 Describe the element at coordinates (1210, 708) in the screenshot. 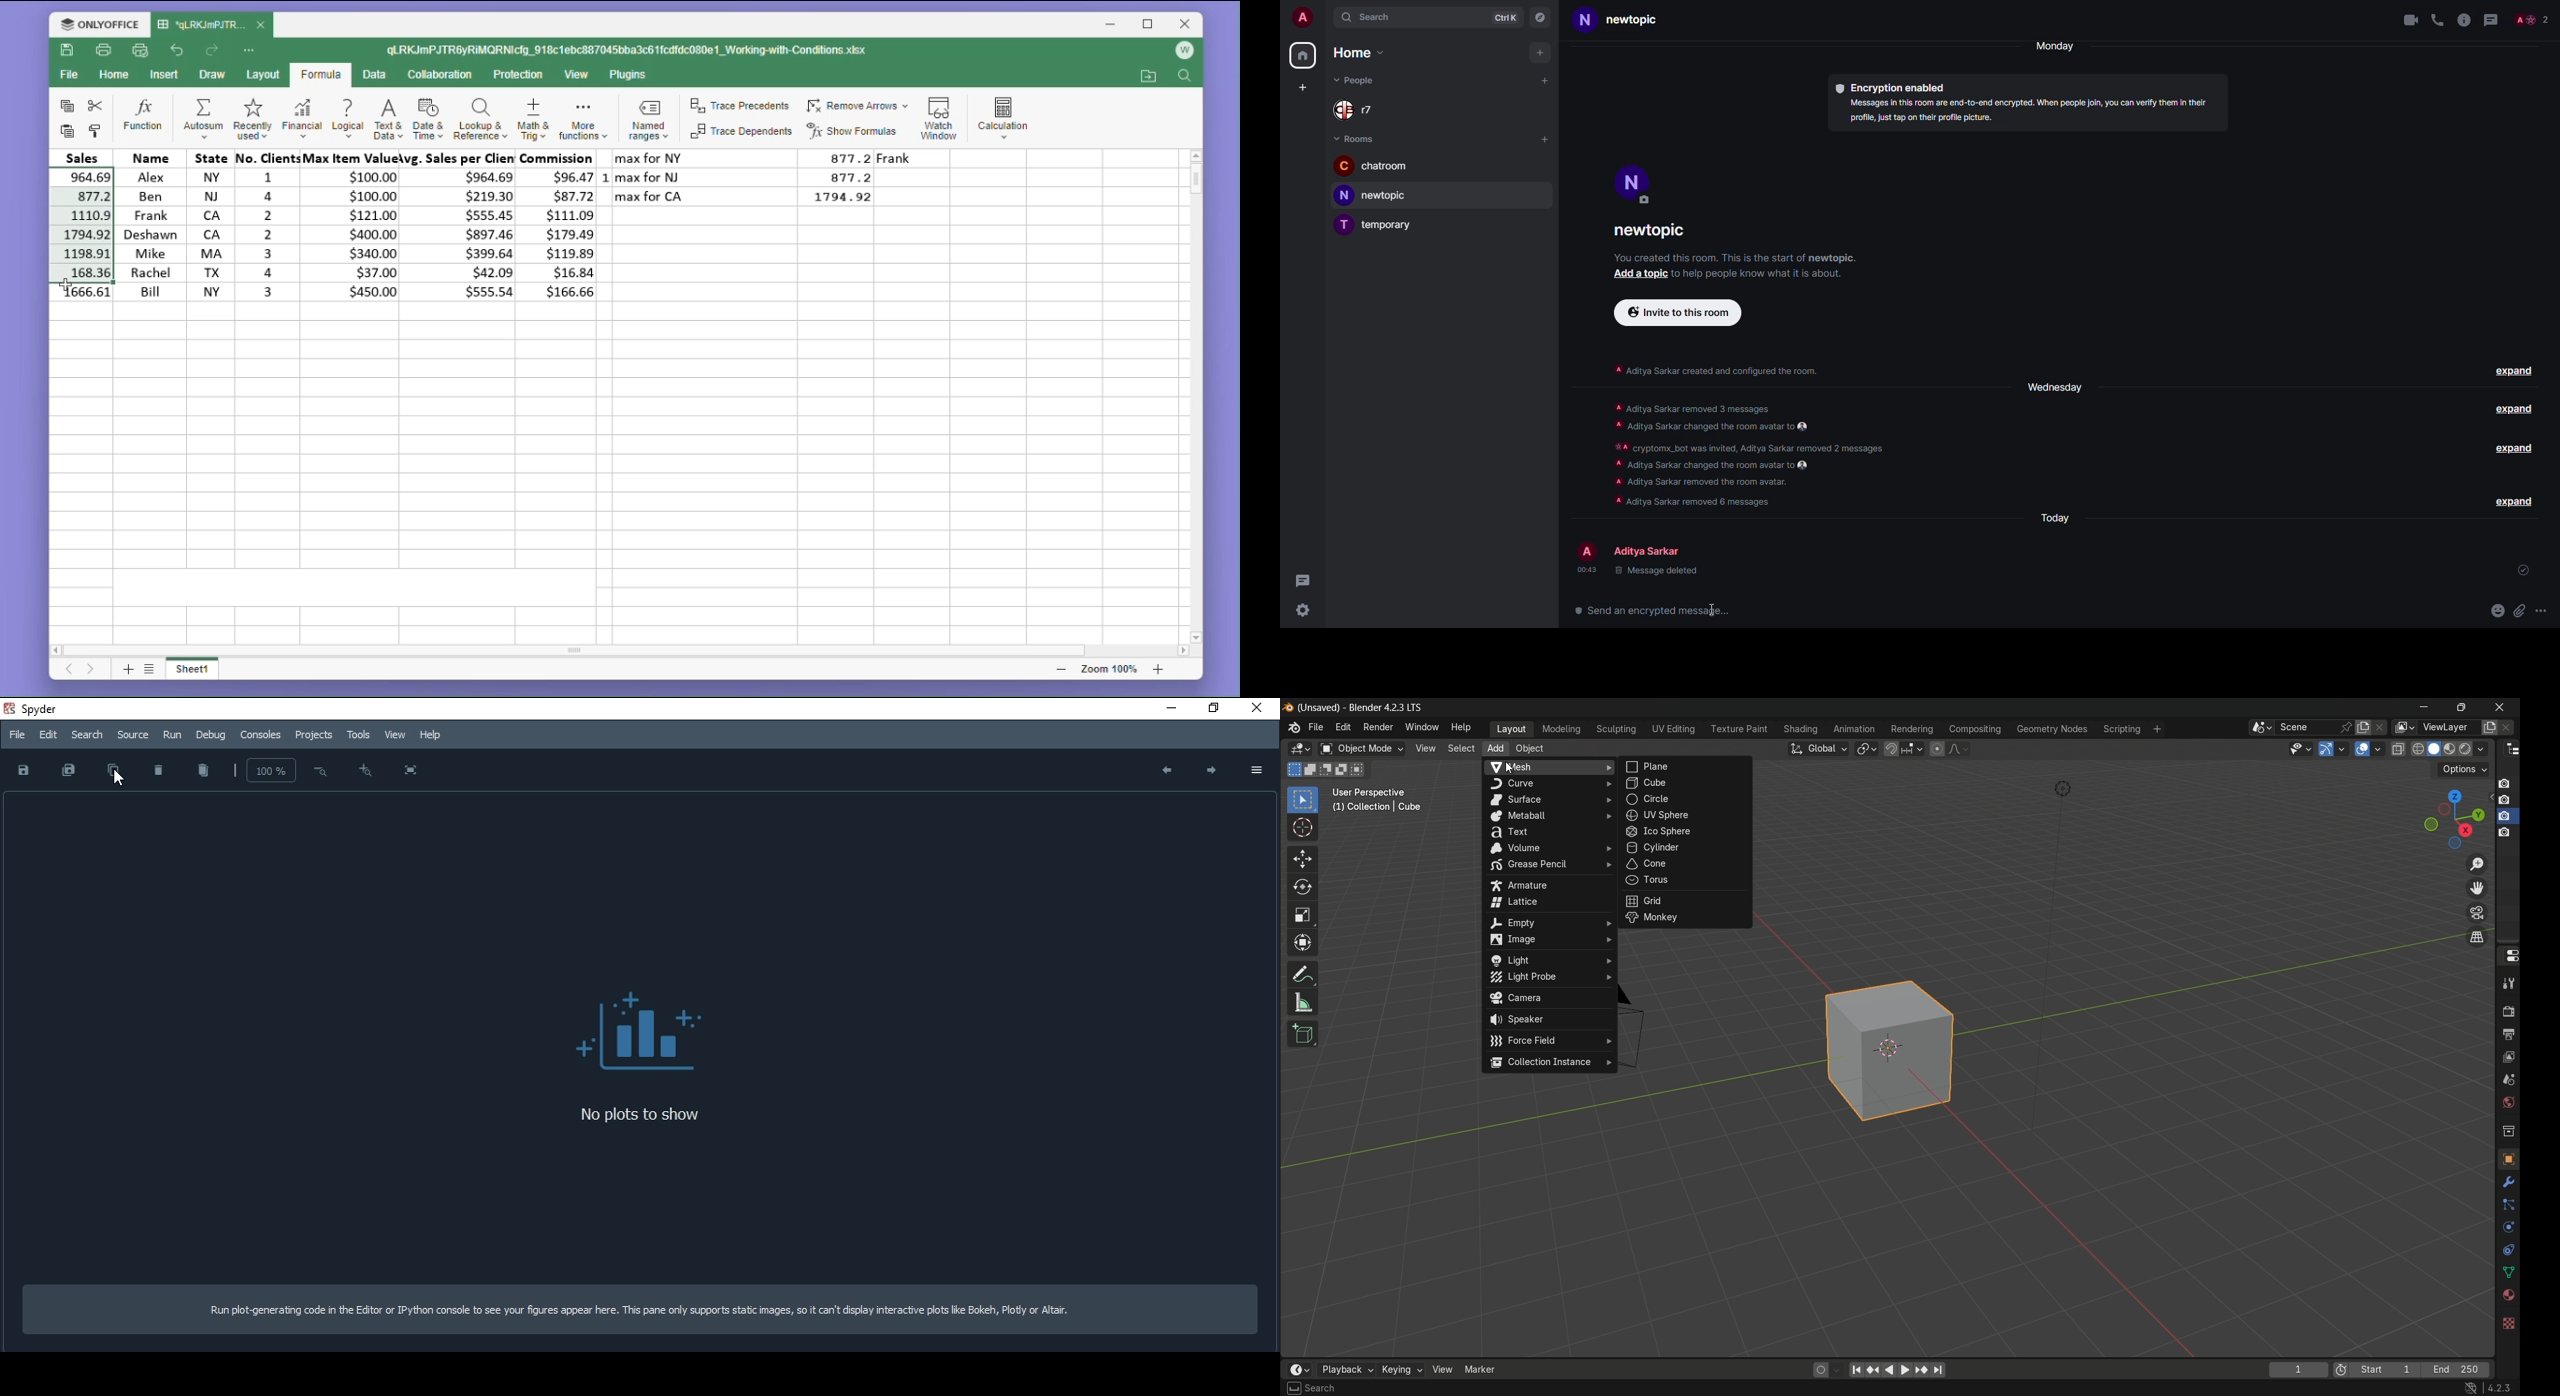

I see `restore` at that location.